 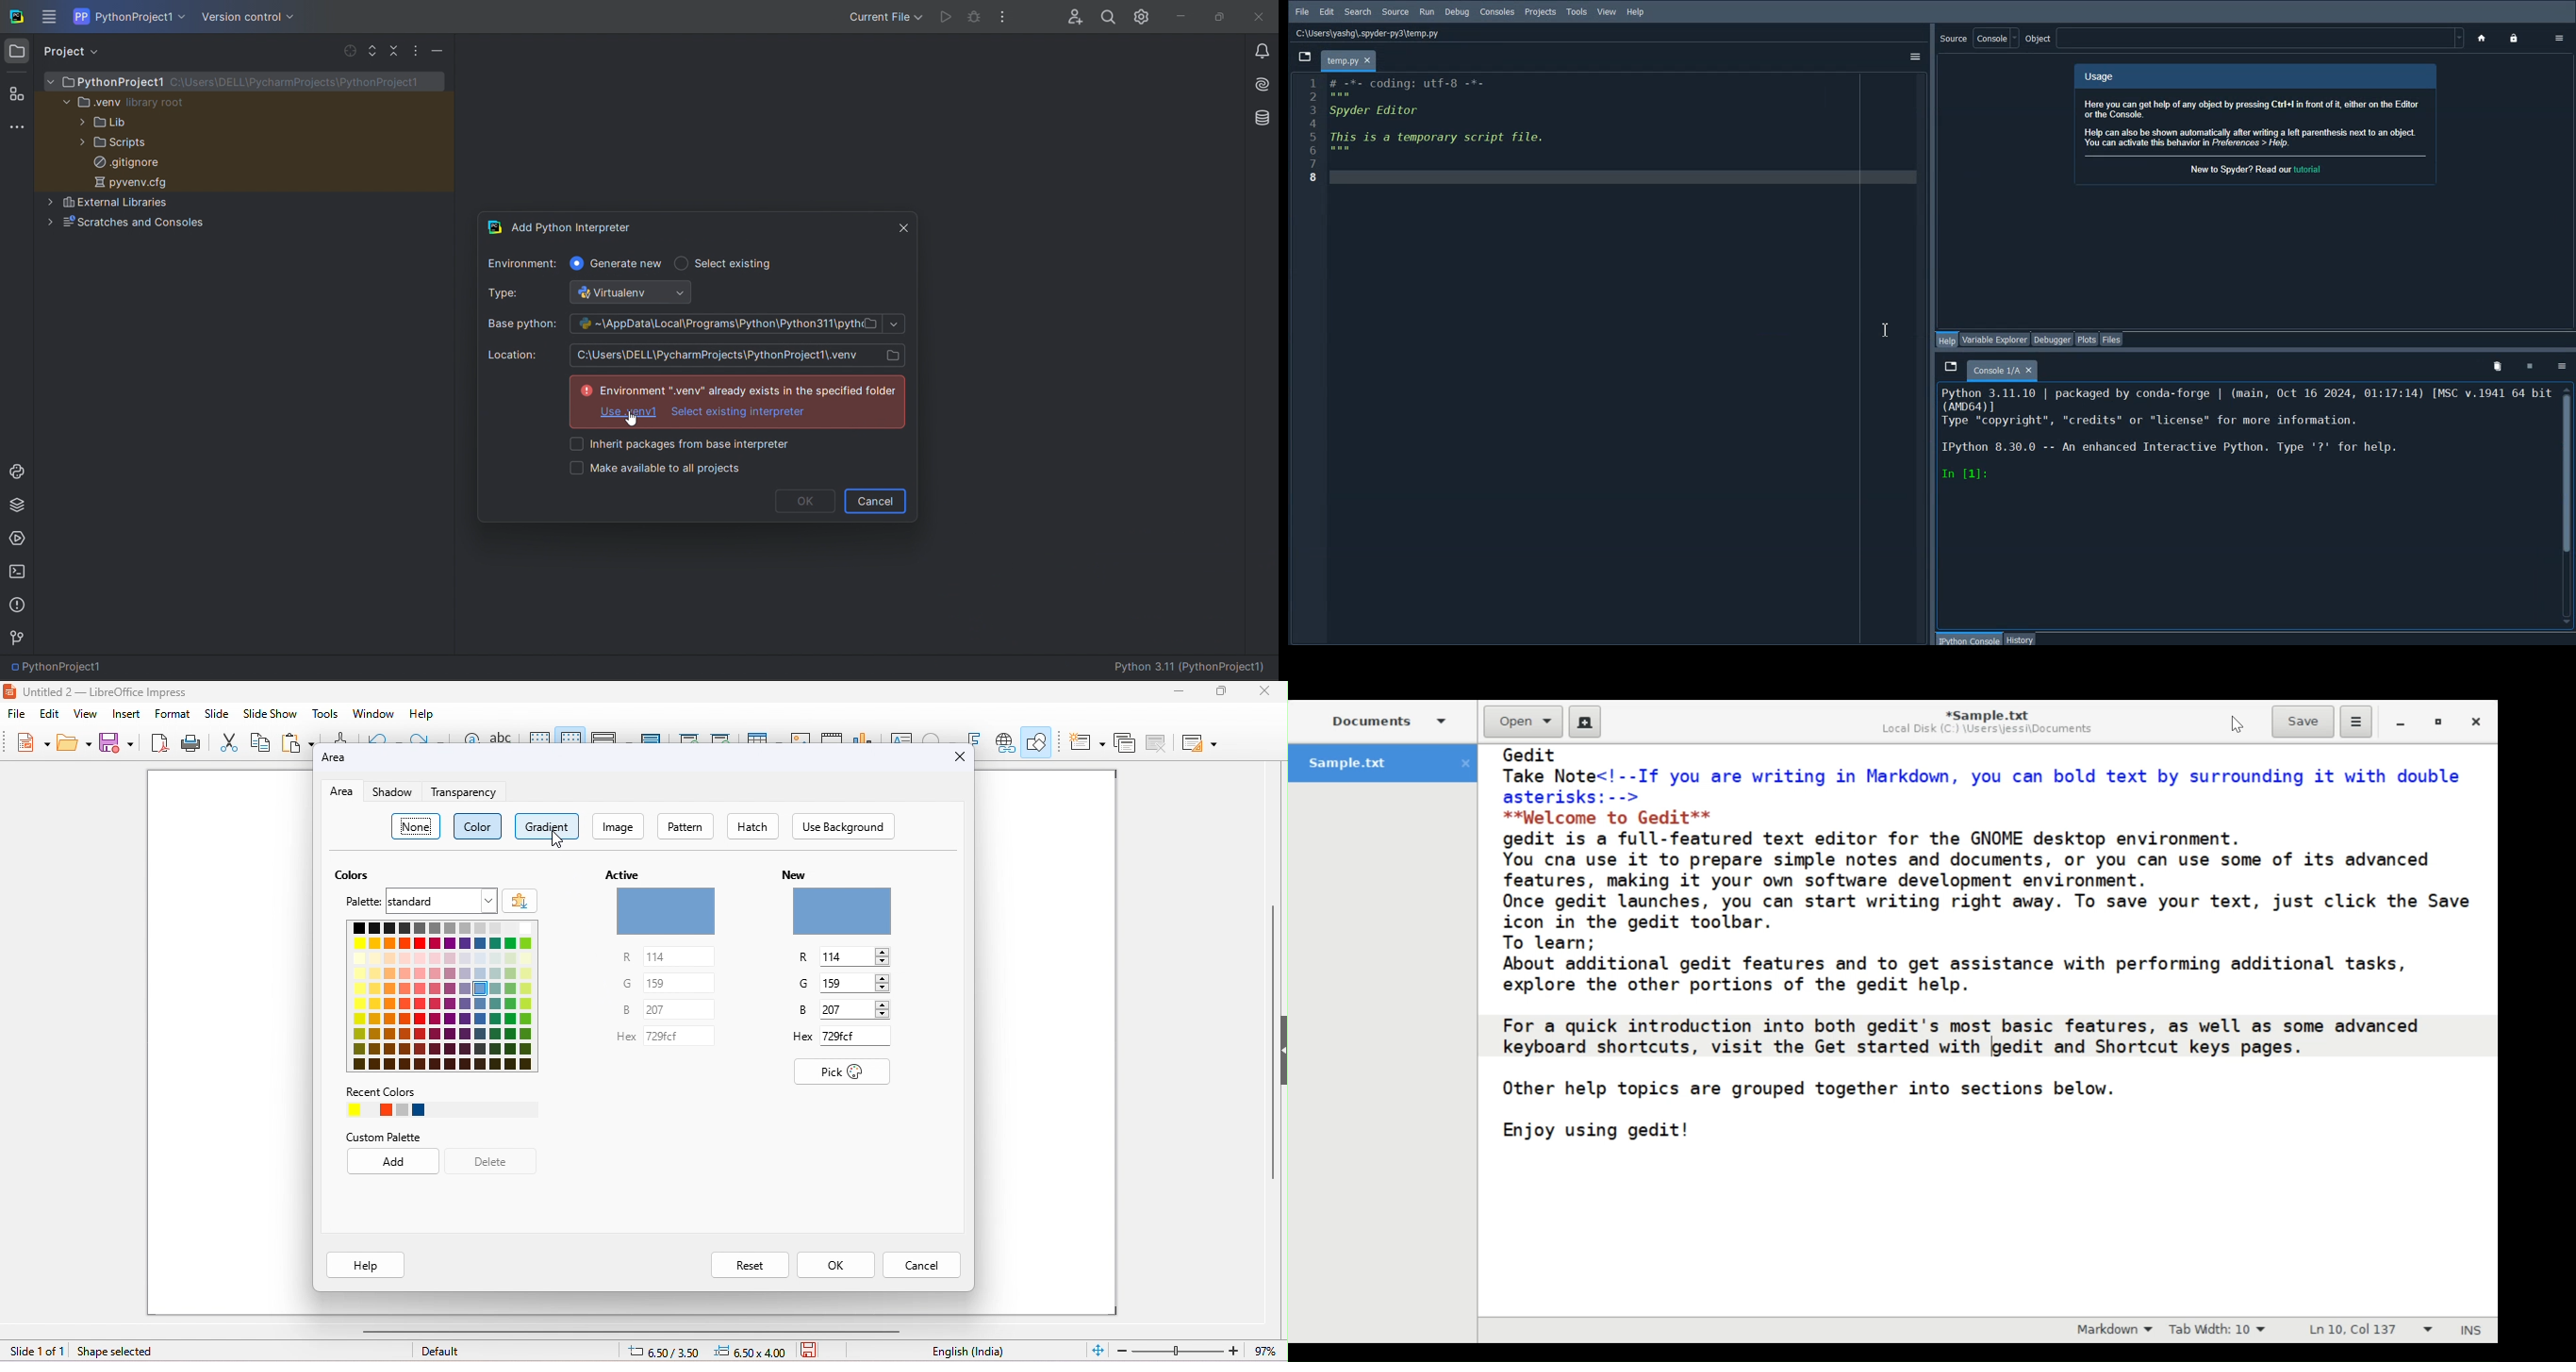 I want to click on r, so click(x=808, y=956).